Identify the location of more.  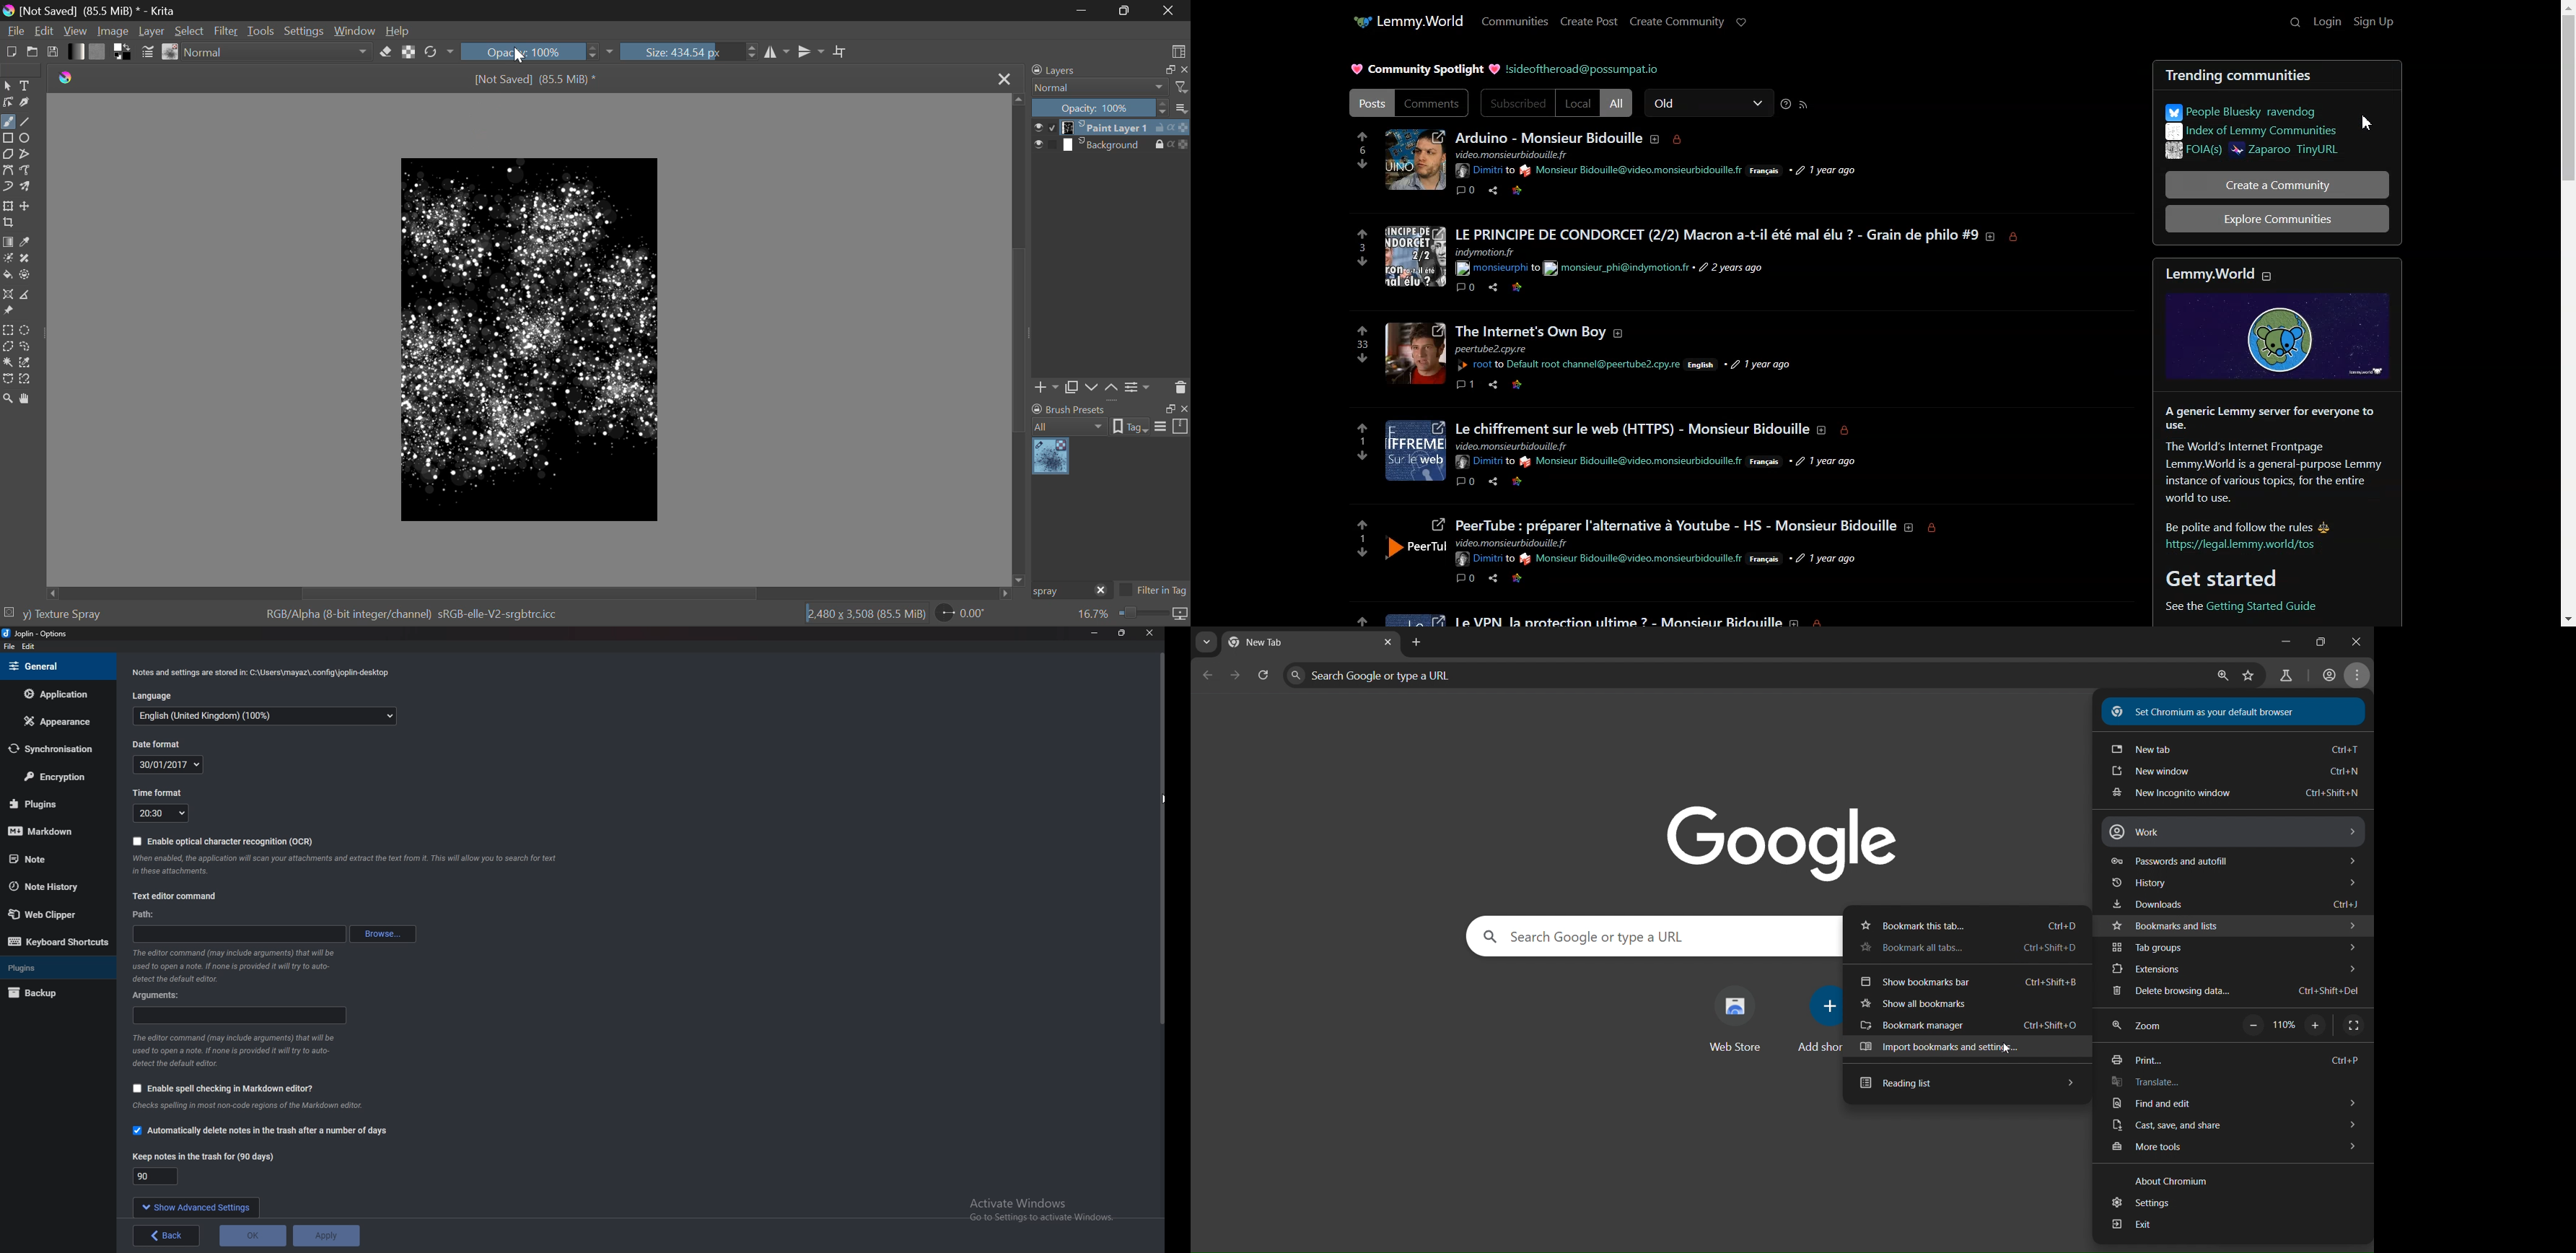
(1182, 107).